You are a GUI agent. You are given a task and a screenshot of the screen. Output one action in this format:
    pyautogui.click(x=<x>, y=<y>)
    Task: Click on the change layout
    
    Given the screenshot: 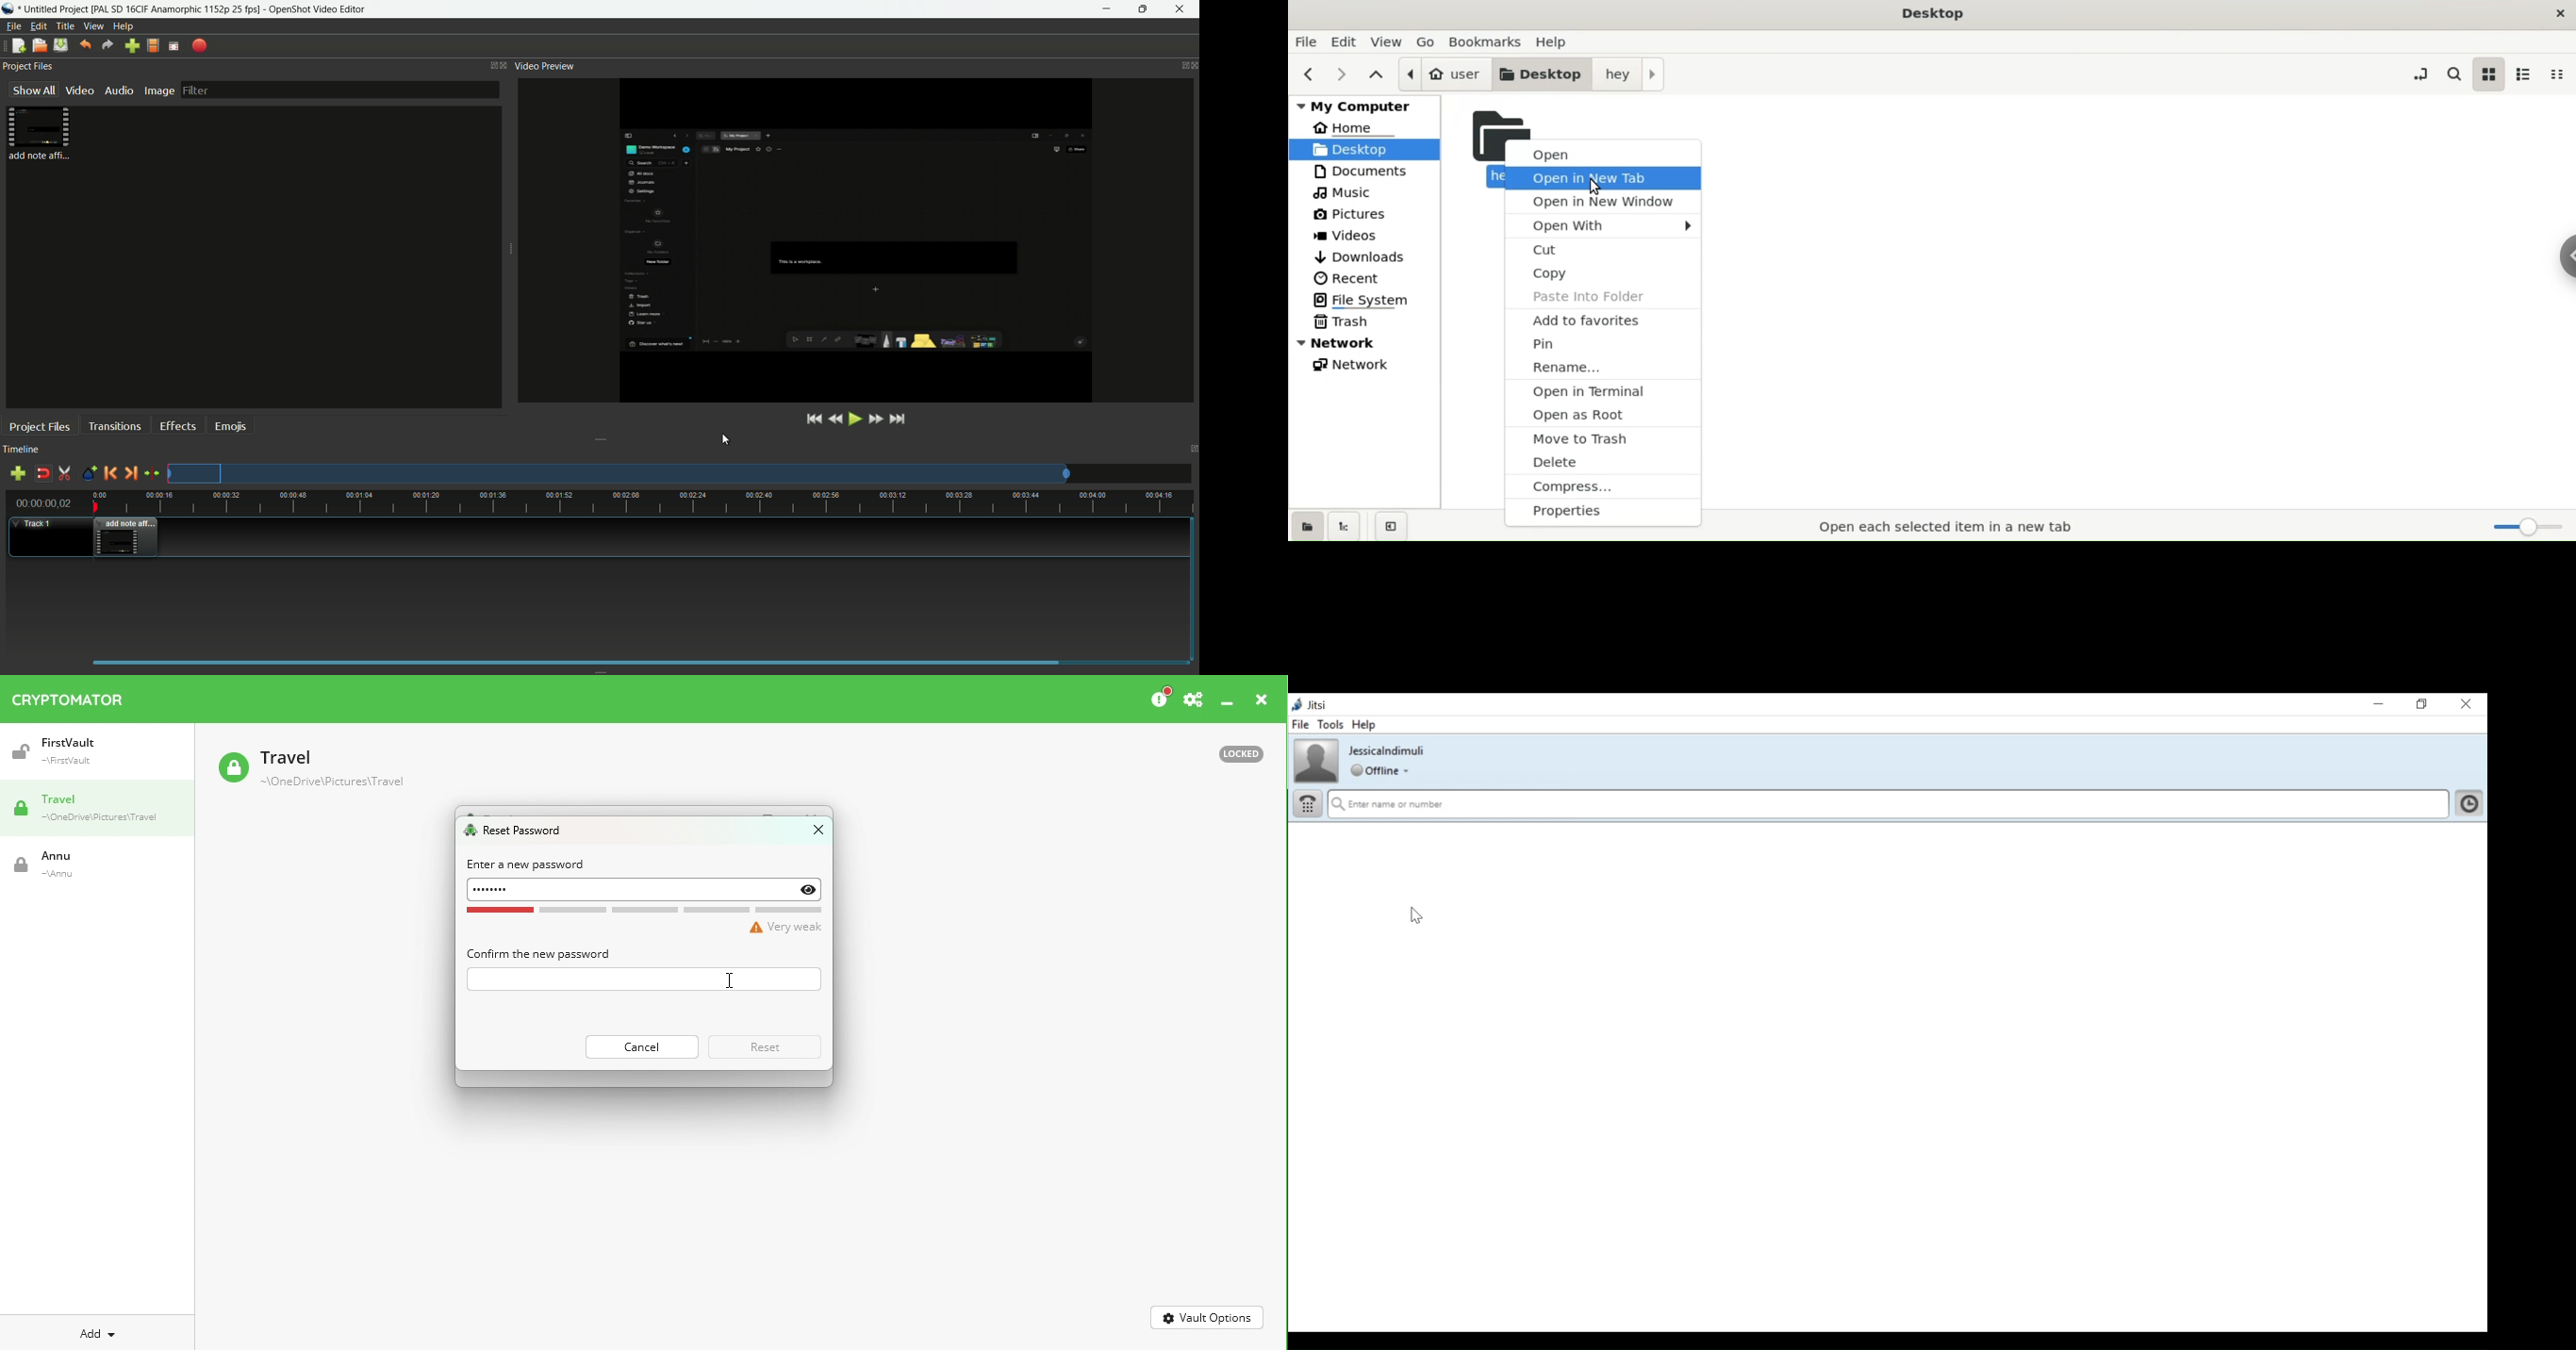 What is the action you would take?
    pyautogui.click(x=486, y=65)
    